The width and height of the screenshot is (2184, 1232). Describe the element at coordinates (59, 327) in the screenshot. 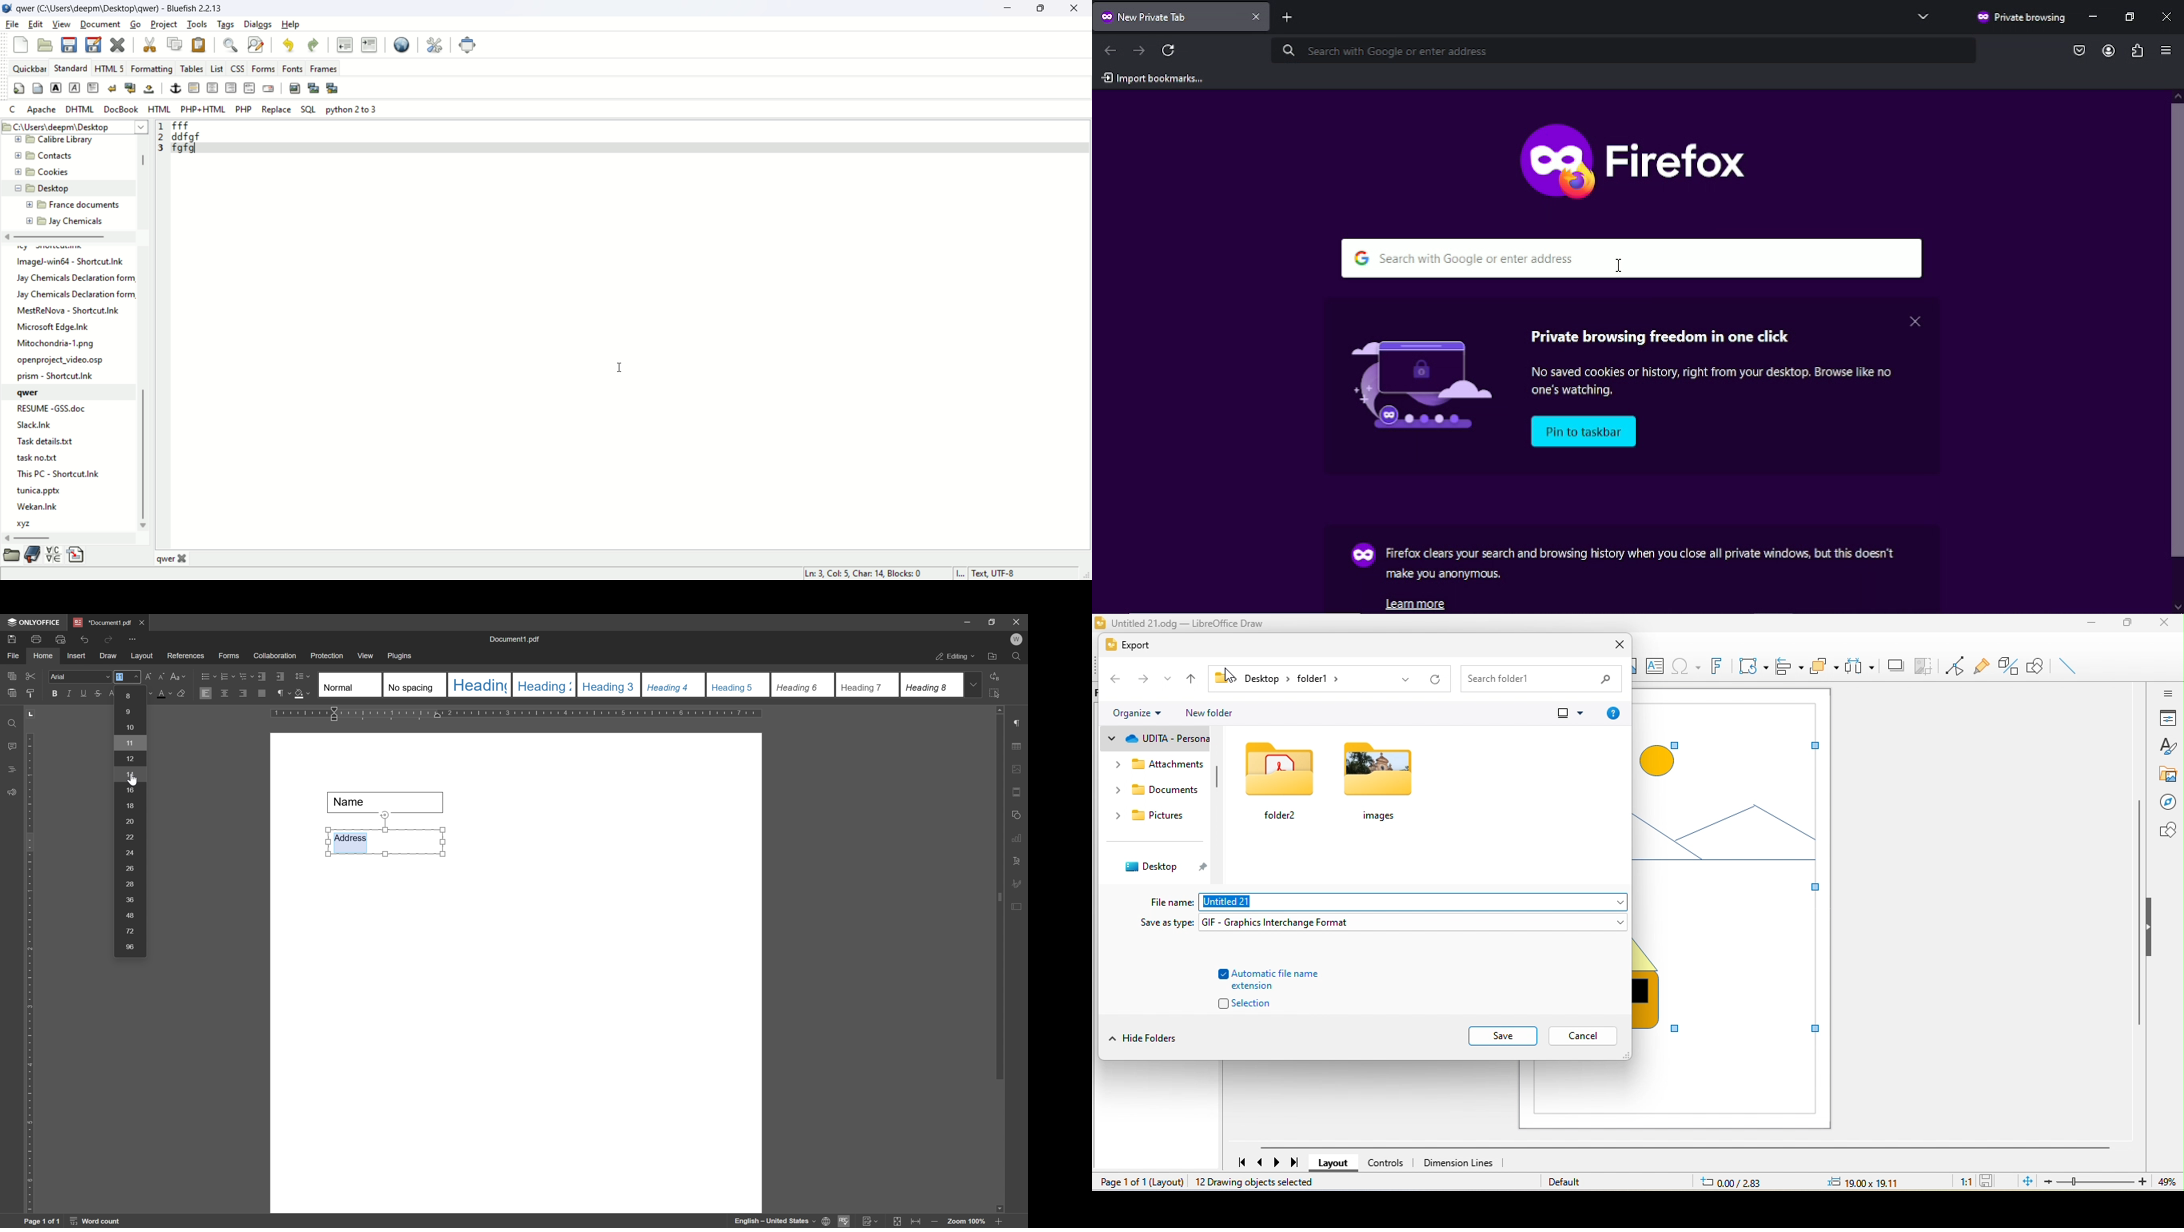

I see `file` at that location.